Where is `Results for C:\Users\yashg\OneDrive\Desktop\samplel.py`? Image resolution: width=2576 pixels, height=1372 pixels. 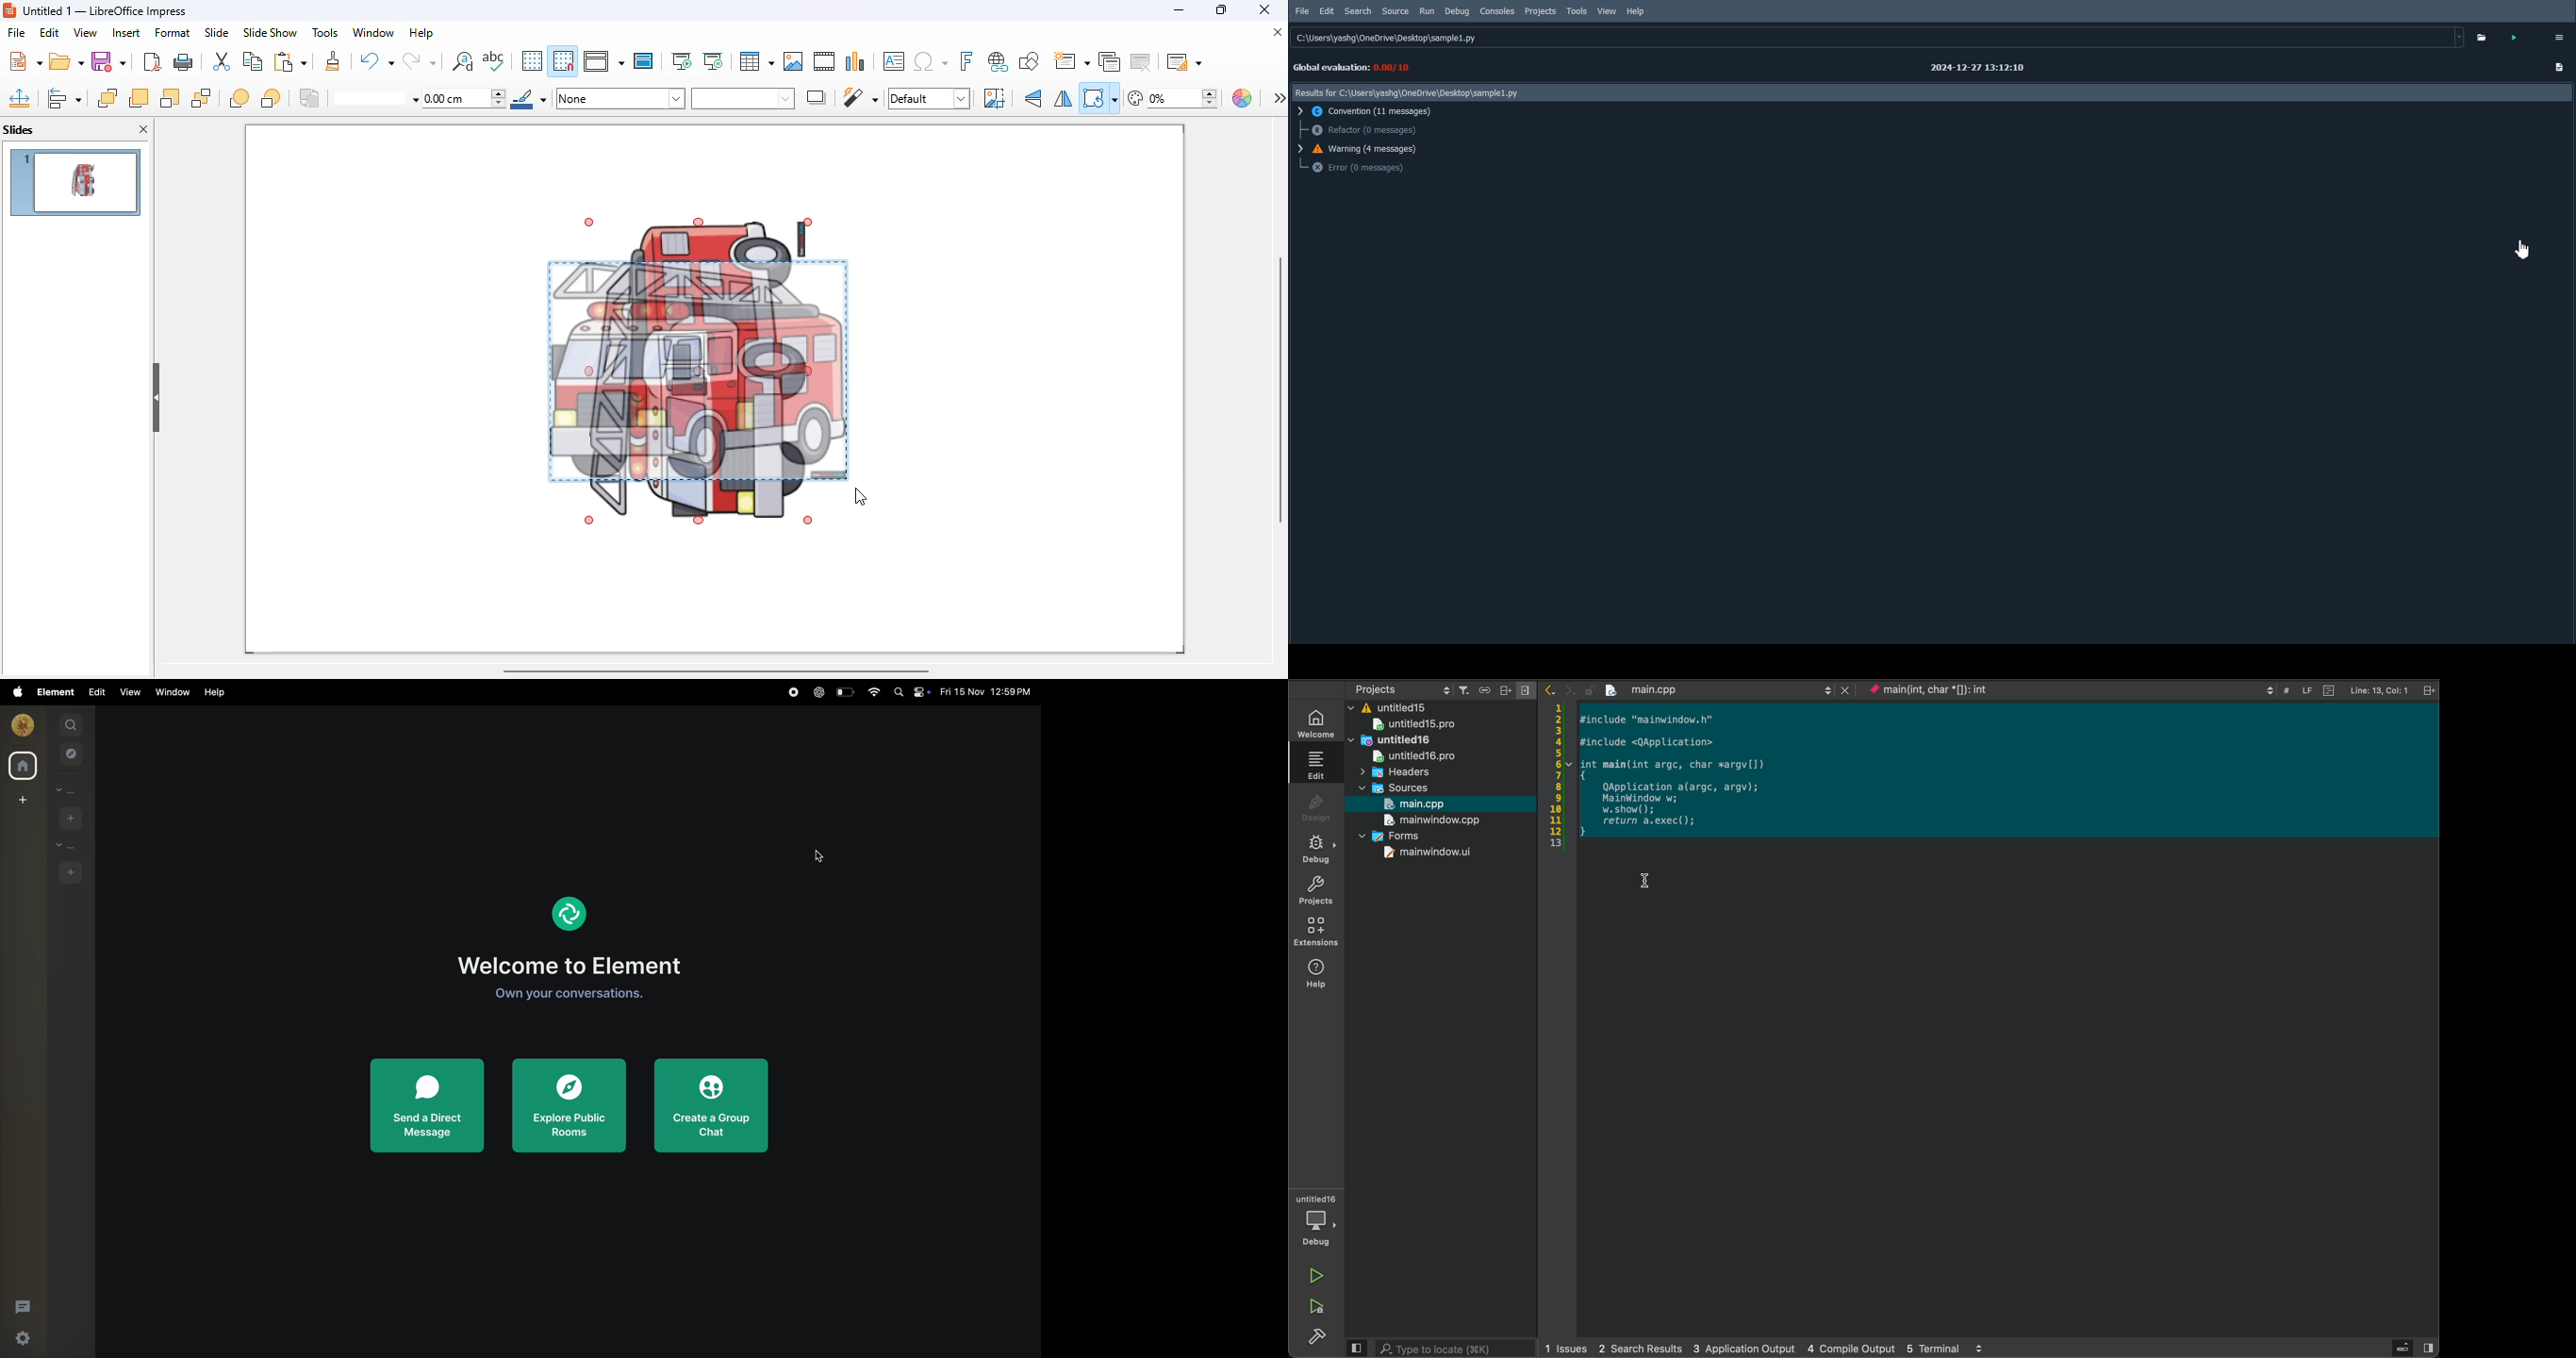 Results for C:\Users\yashg\OneDrive\Desktop\samplel.py is located at coordinates (1409, 93).